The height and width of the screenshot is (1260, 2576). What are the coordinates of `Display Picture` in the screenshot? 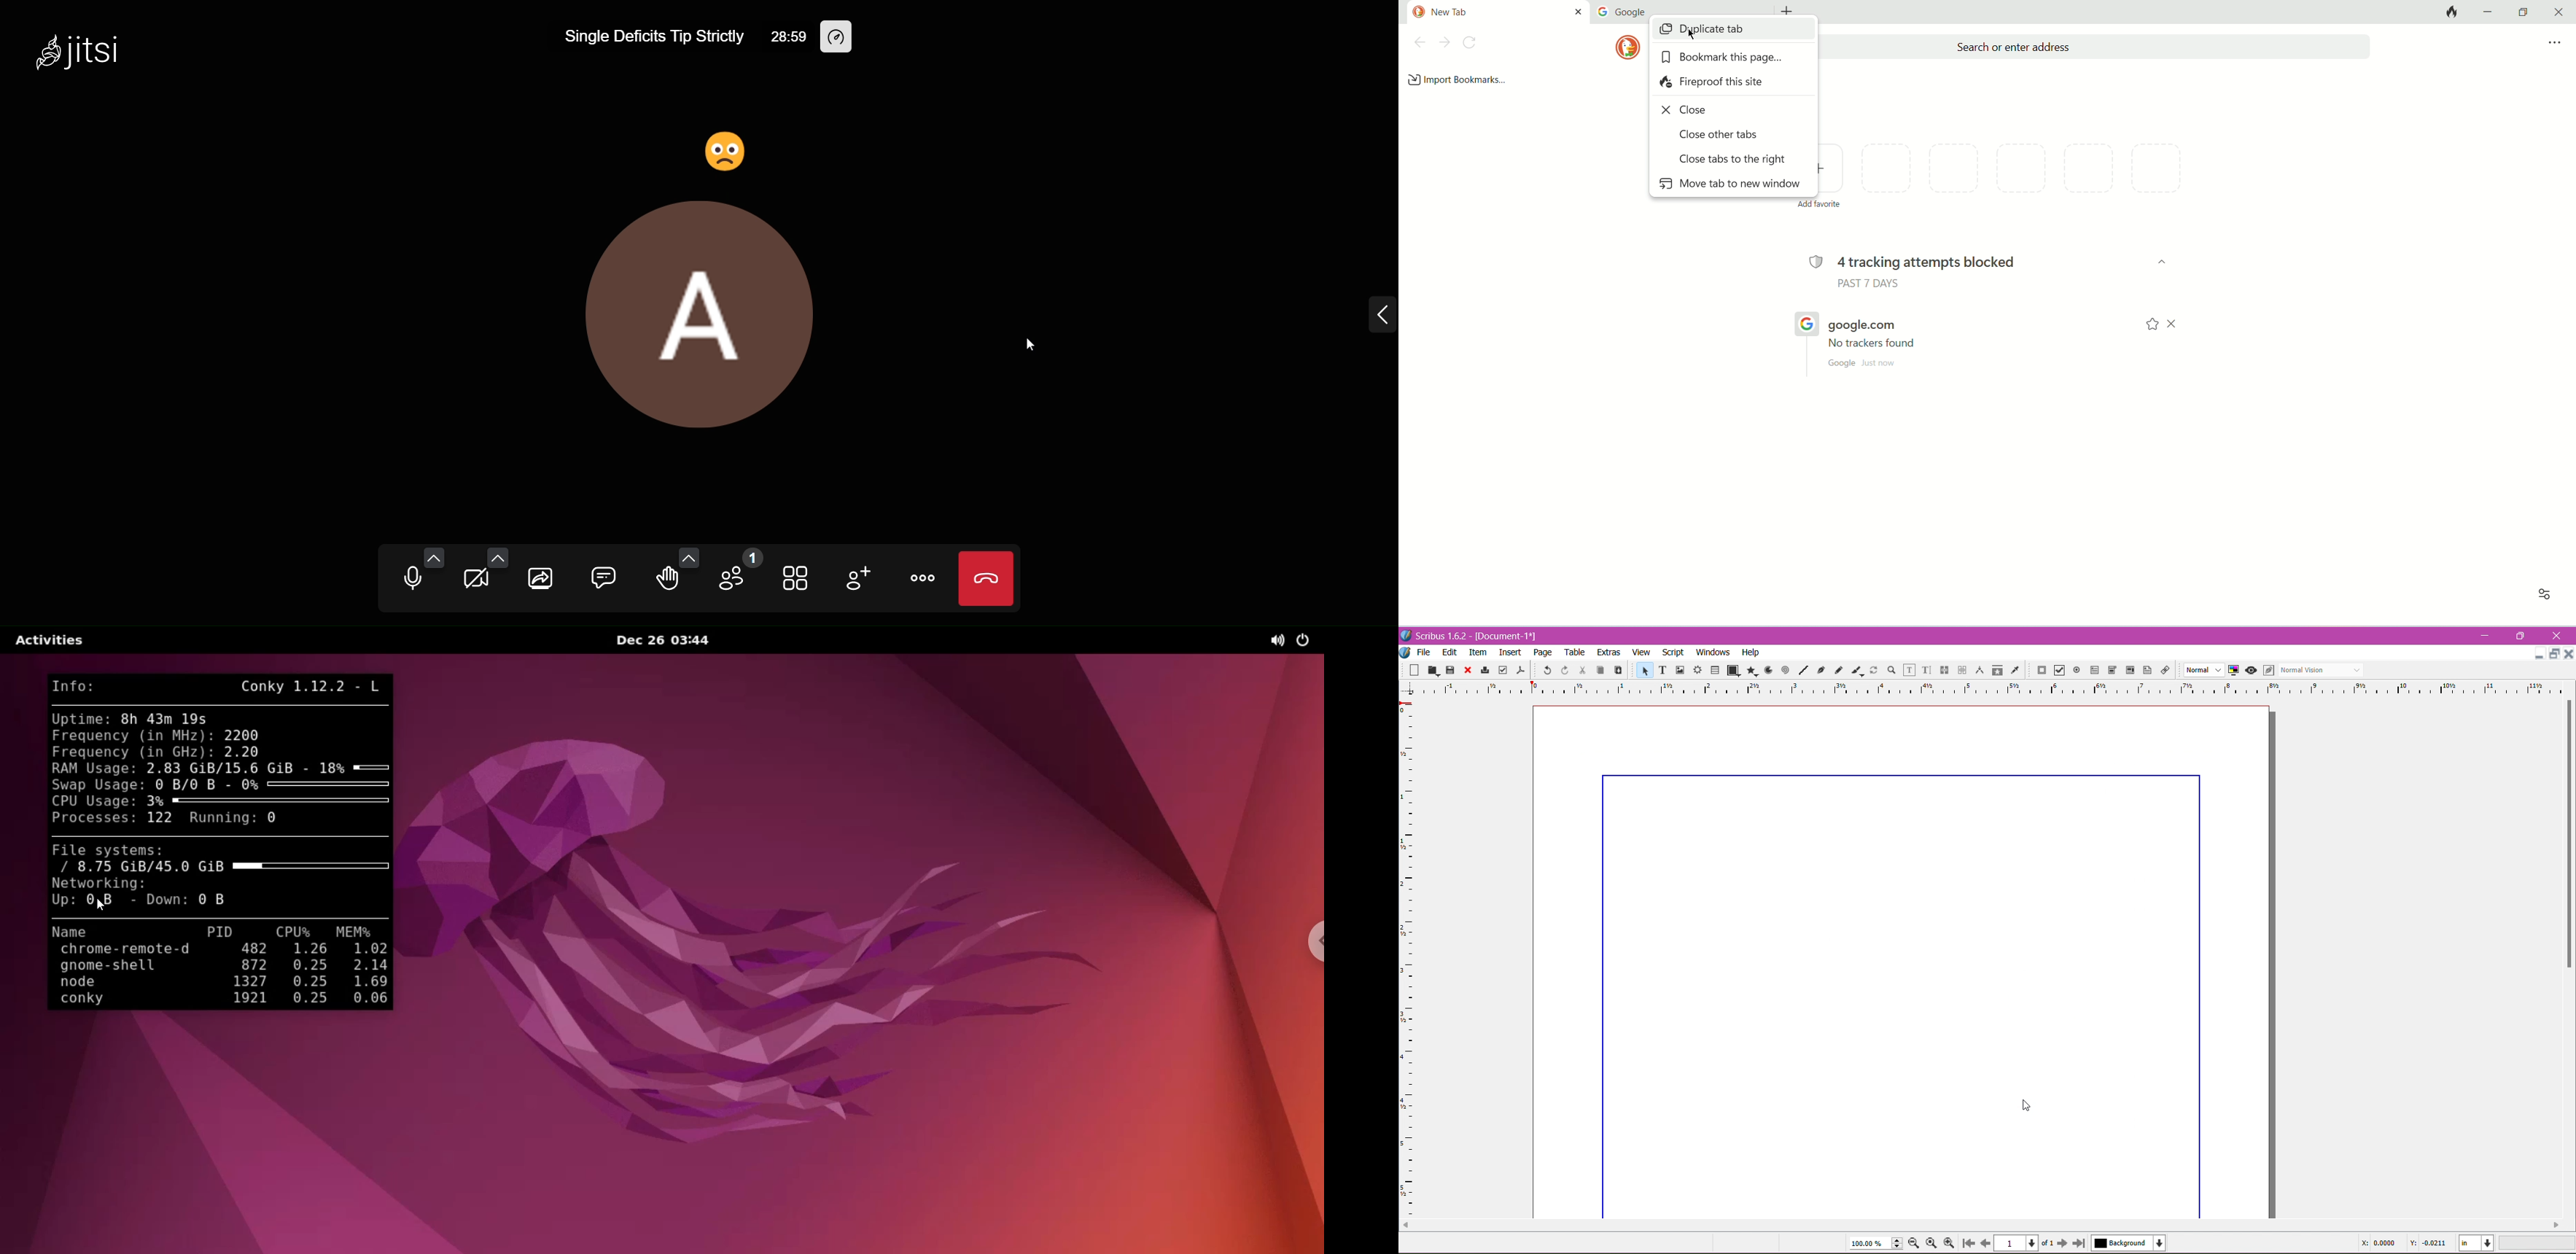 It's located at (696, 315).